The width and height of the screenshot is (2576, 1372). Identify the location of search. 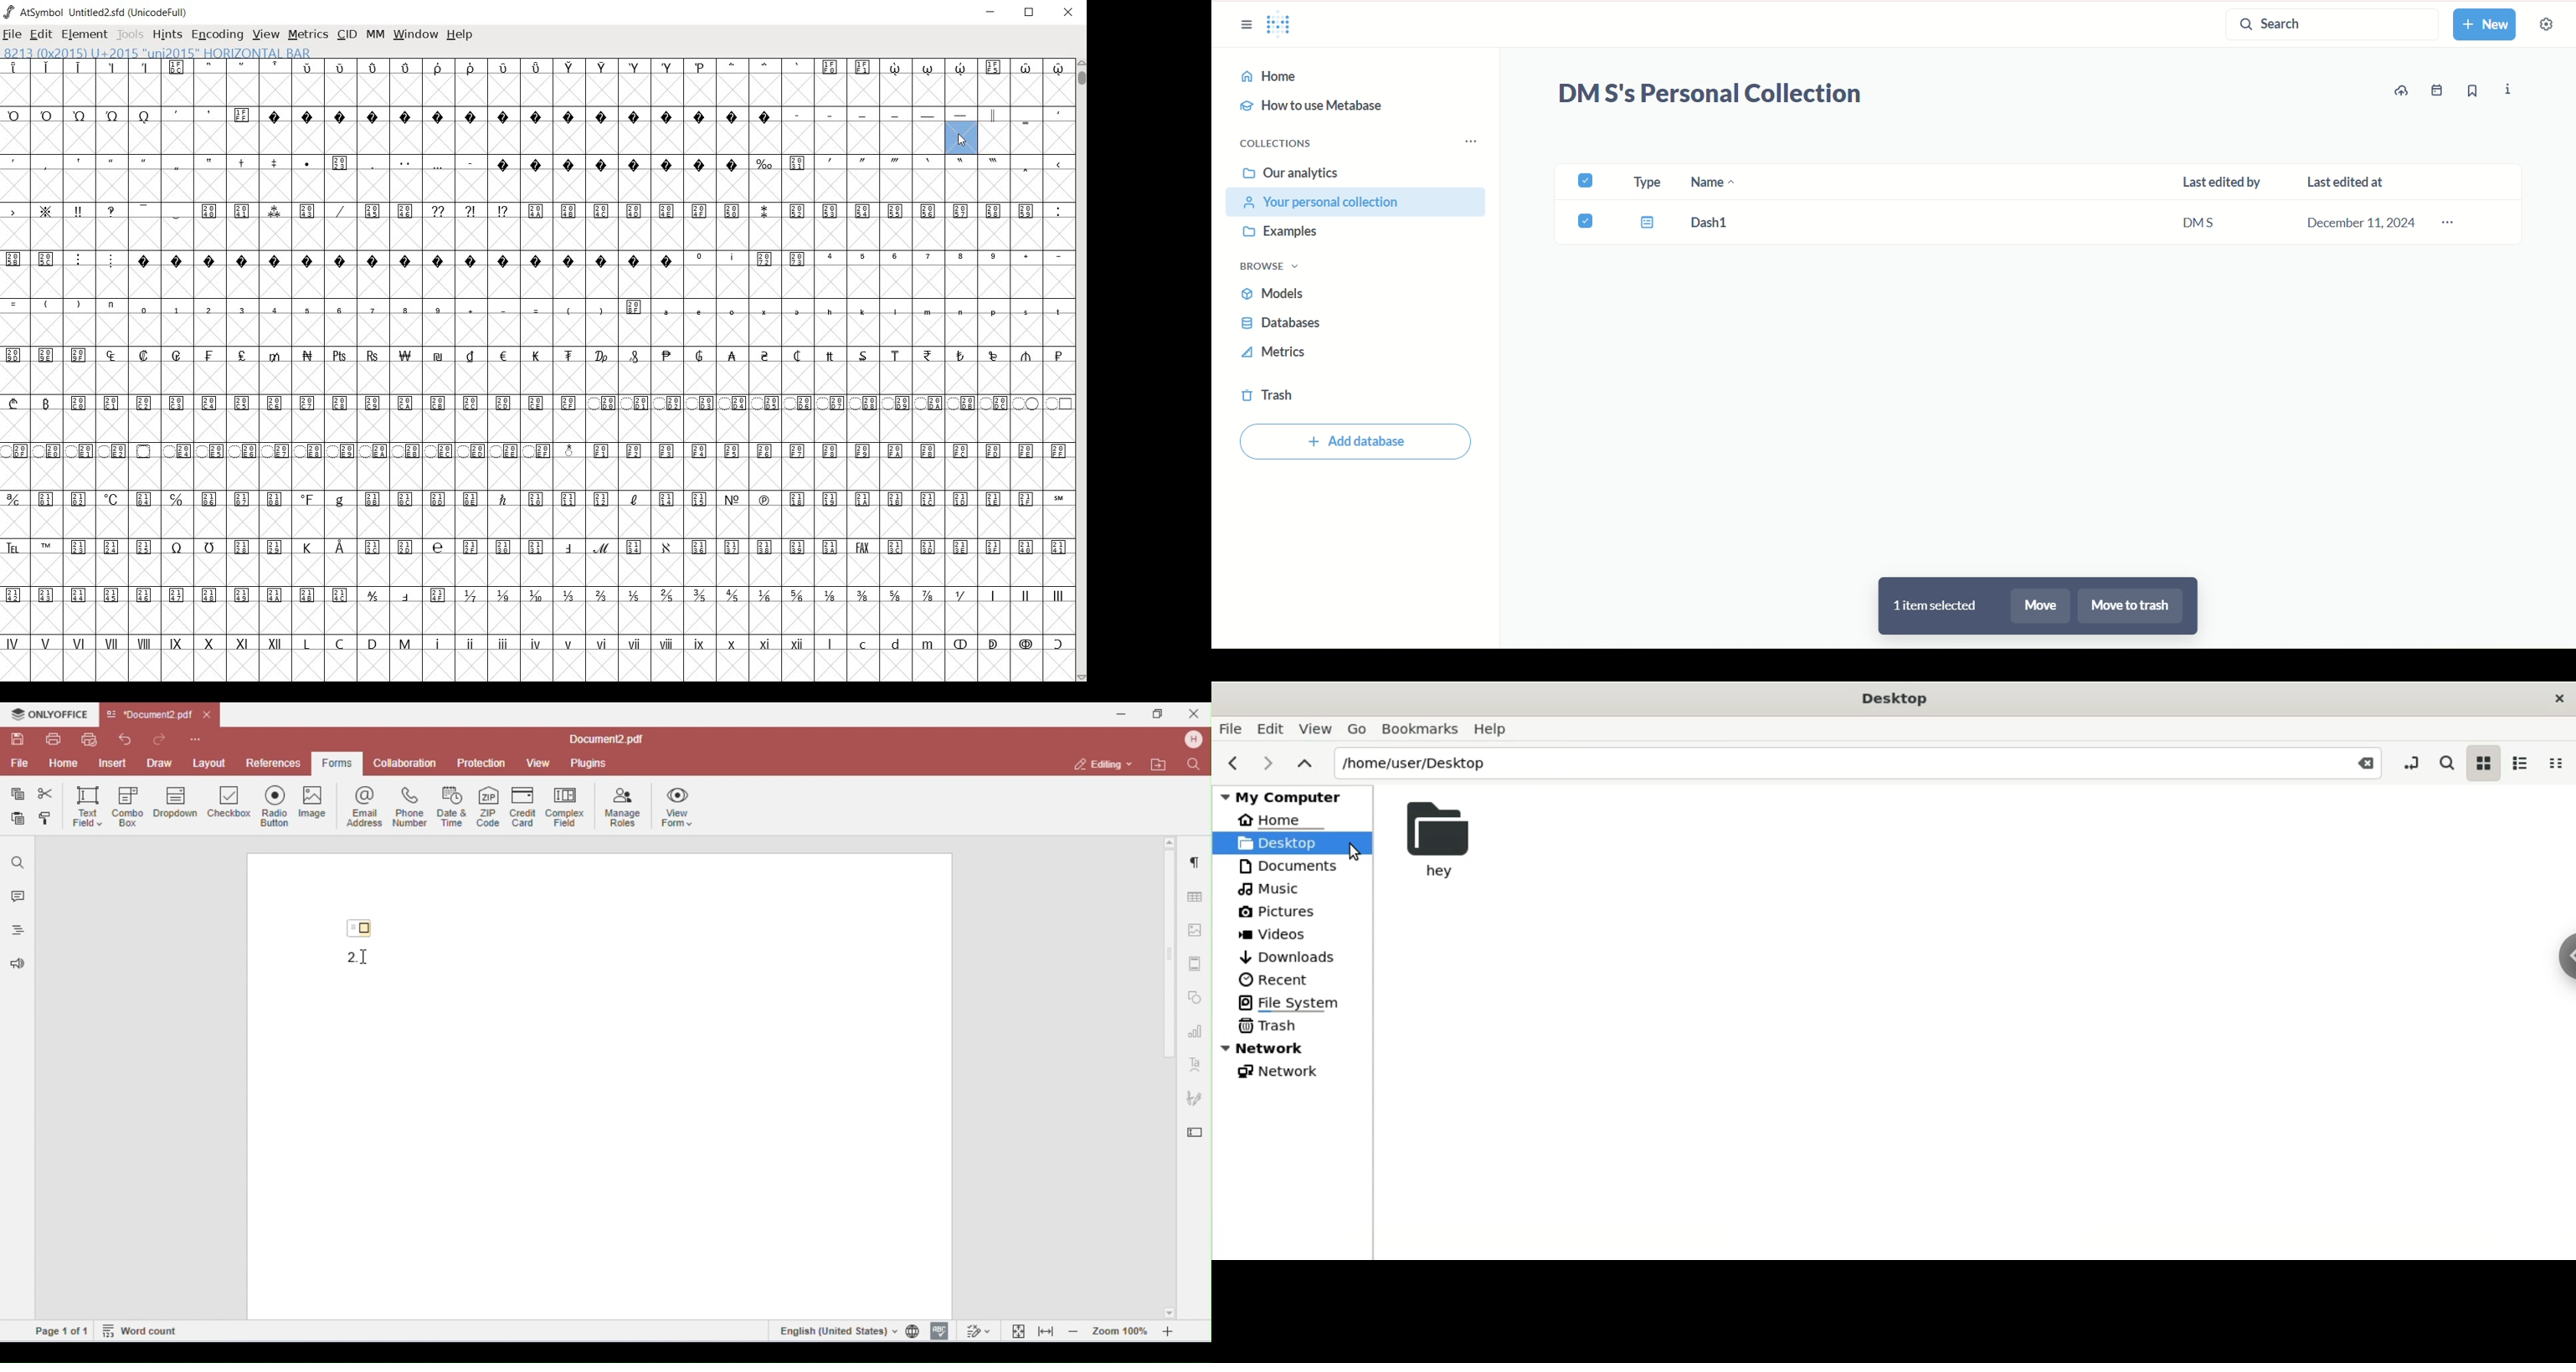
(2449, 762).